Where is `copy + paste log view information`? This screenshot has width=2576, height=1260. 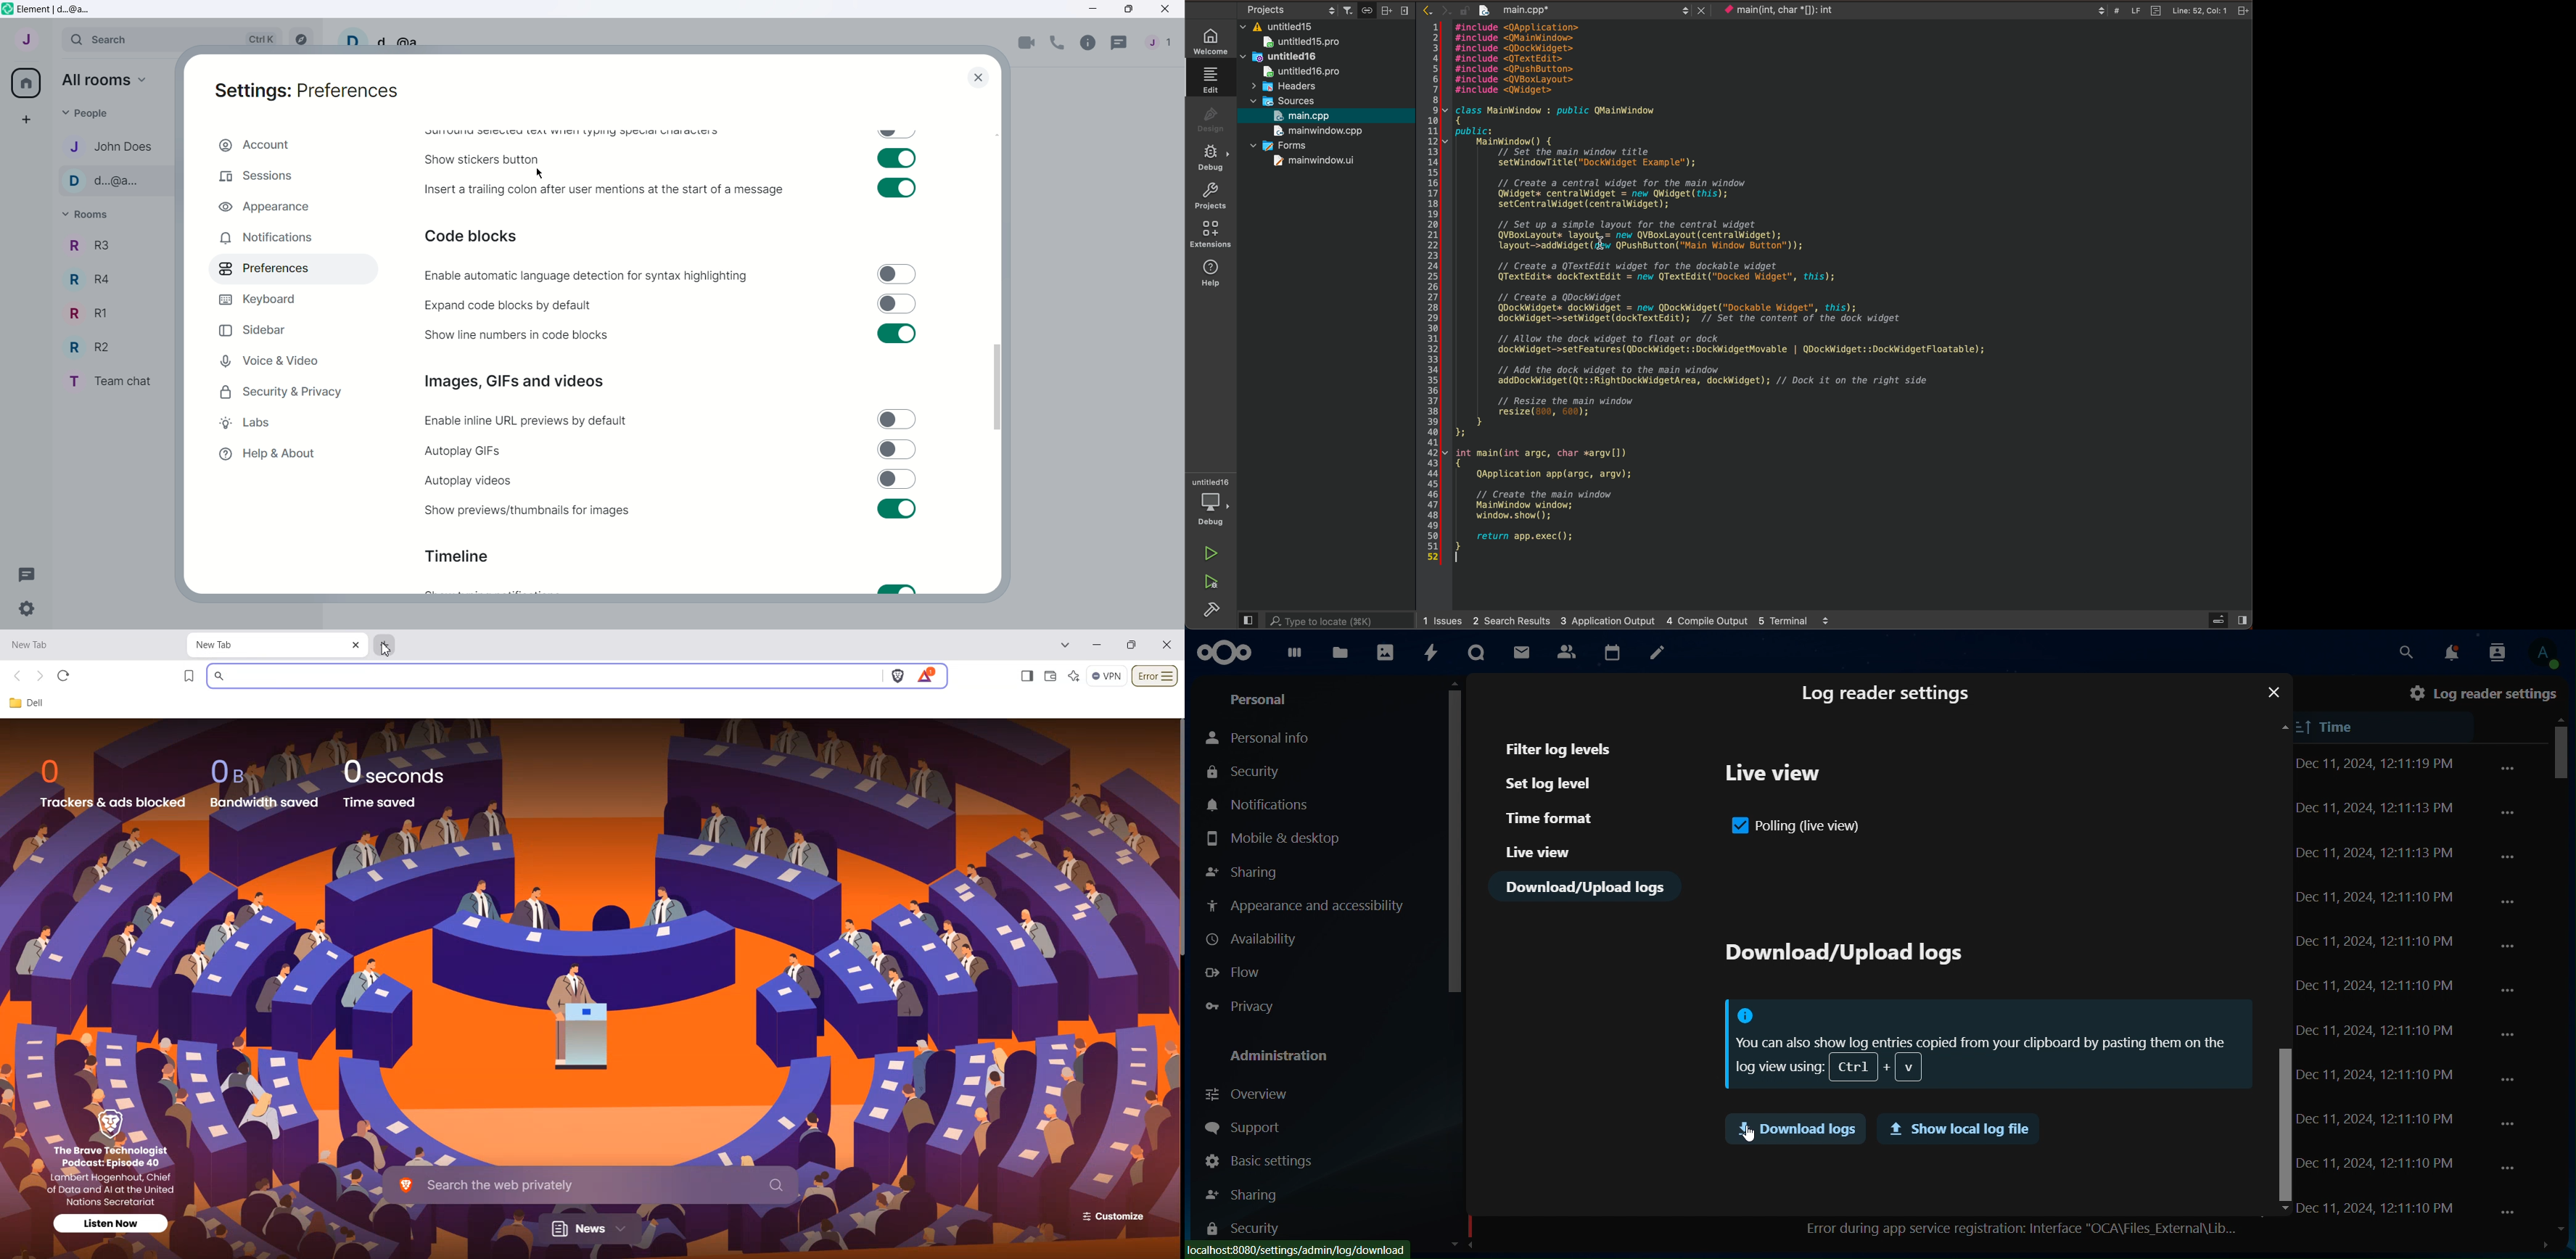
copy + paste log view information is located at coordinates (1985, 1045).